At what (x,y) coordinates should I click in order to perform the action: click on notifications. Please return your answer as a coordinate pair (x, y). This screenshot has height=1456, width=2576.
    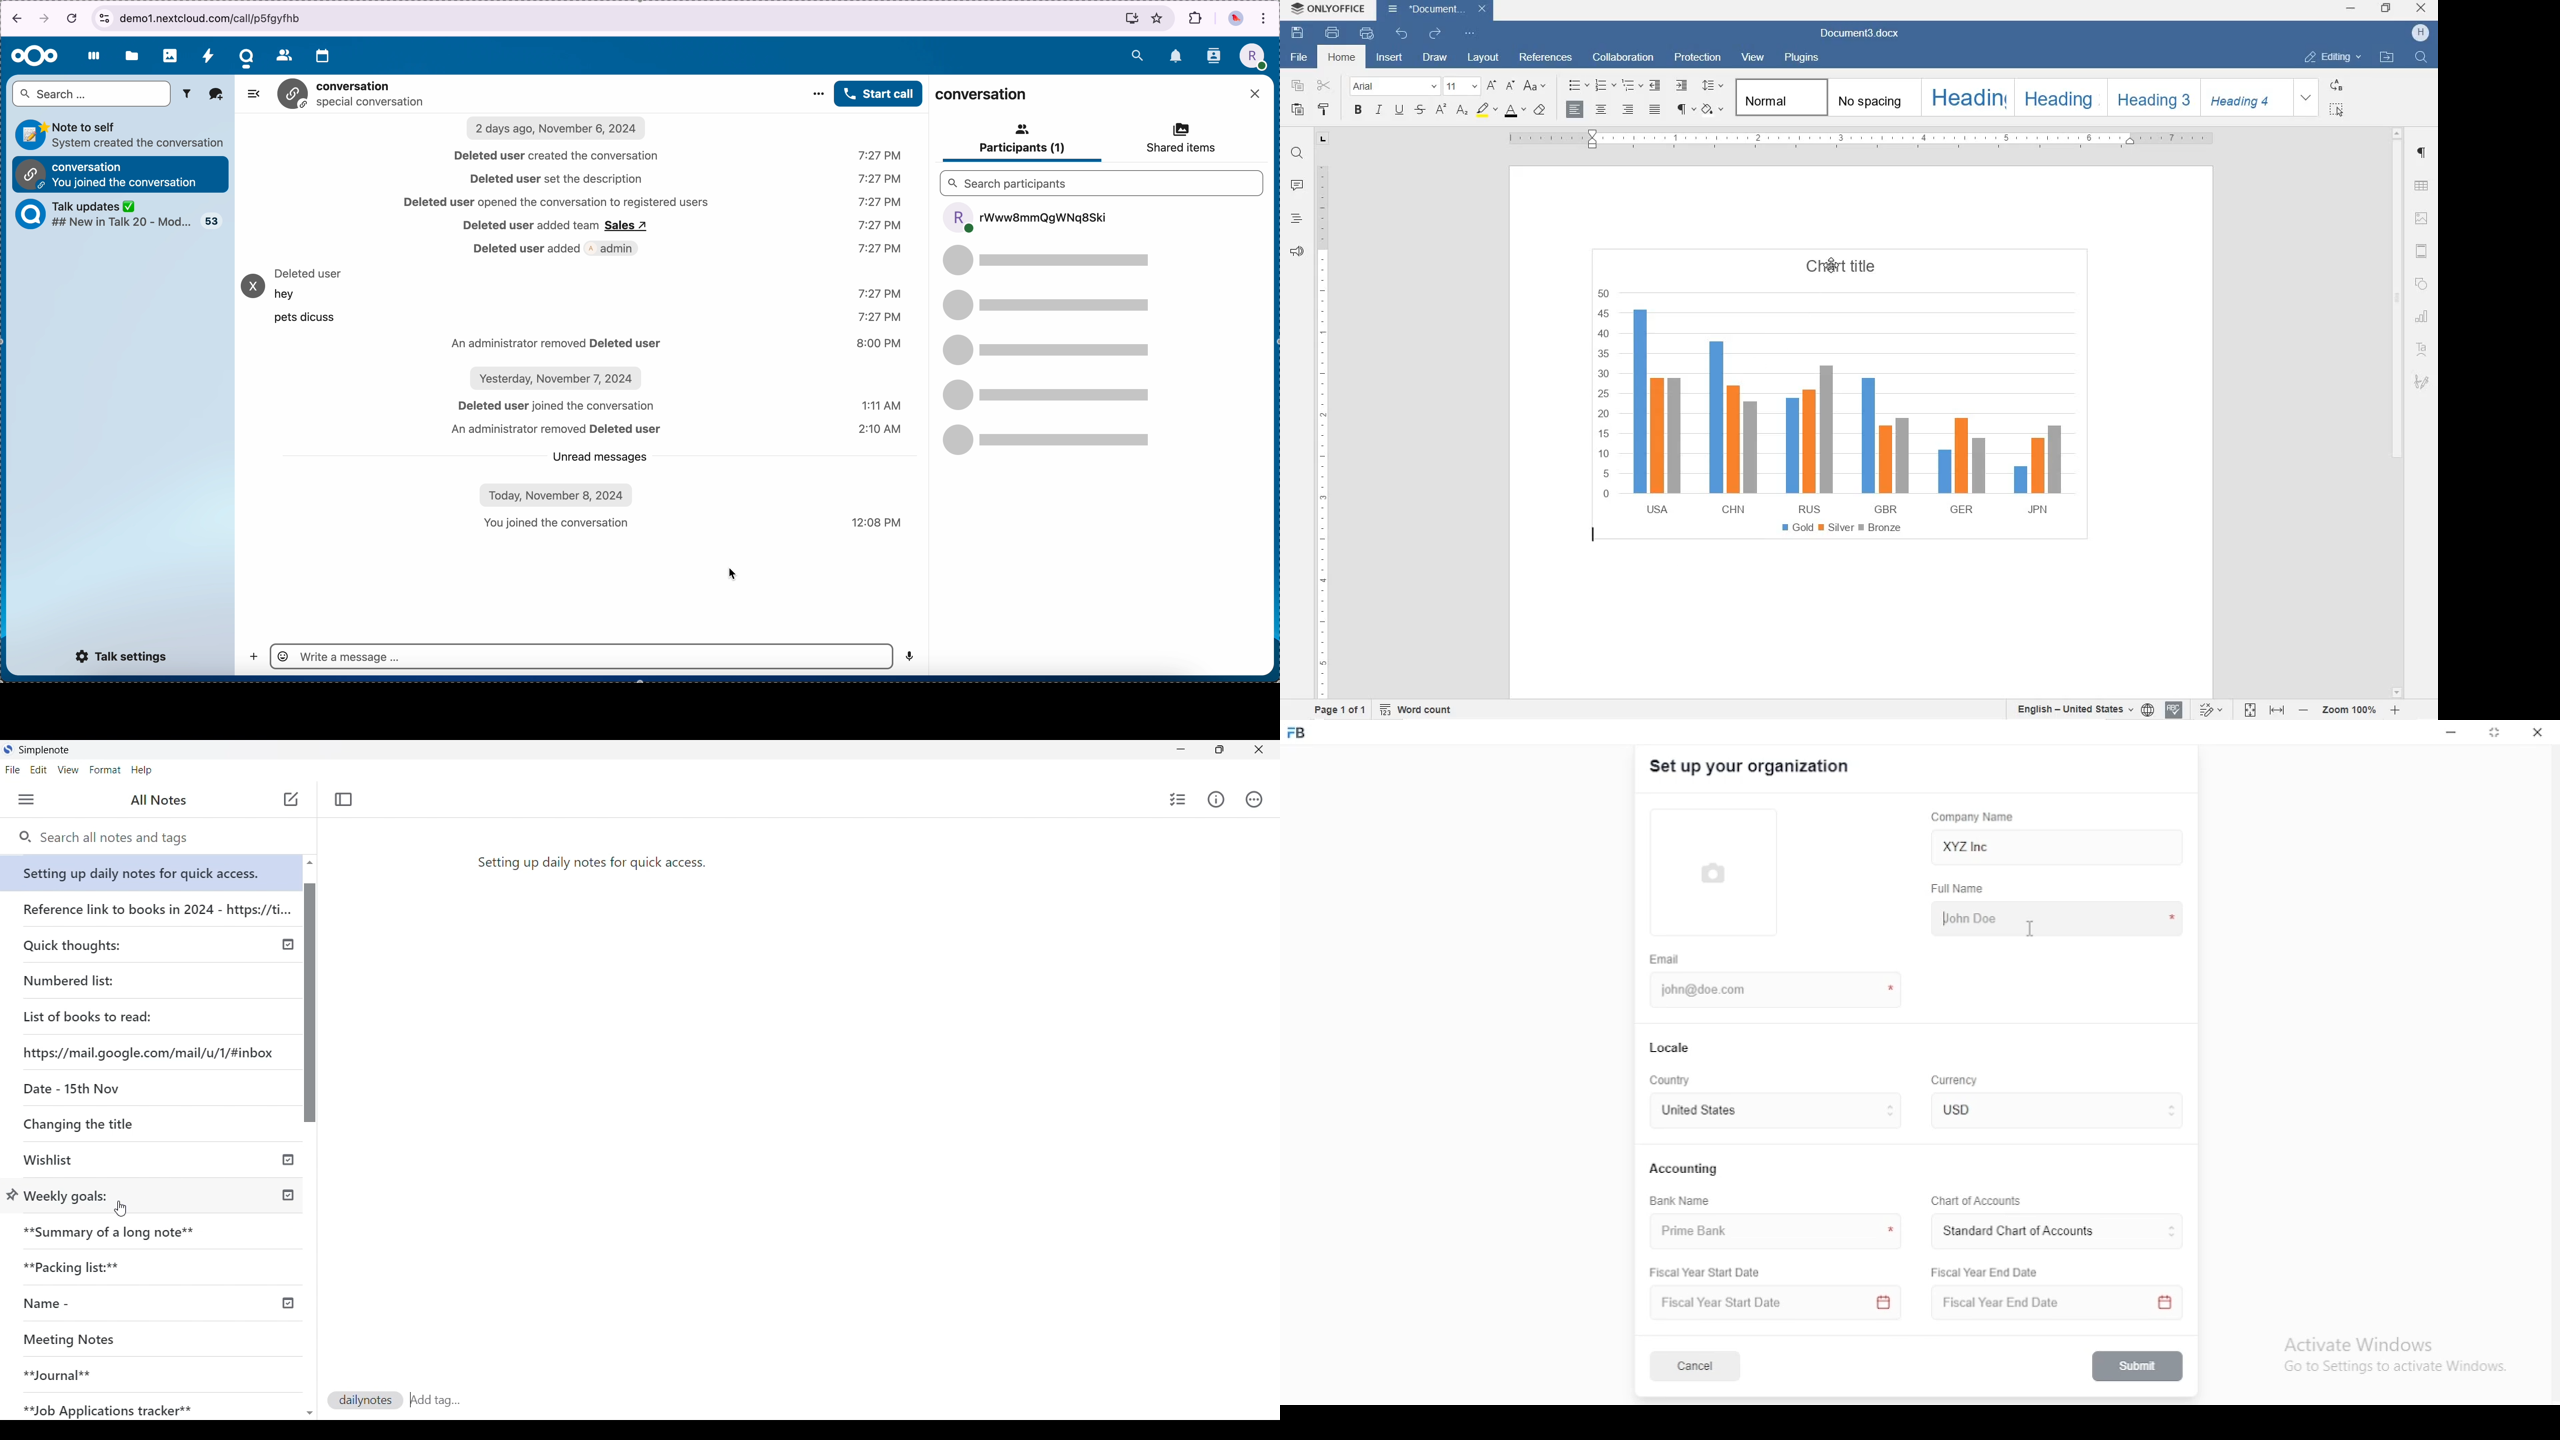
    Looking at the image, I should click on (1176, 57).